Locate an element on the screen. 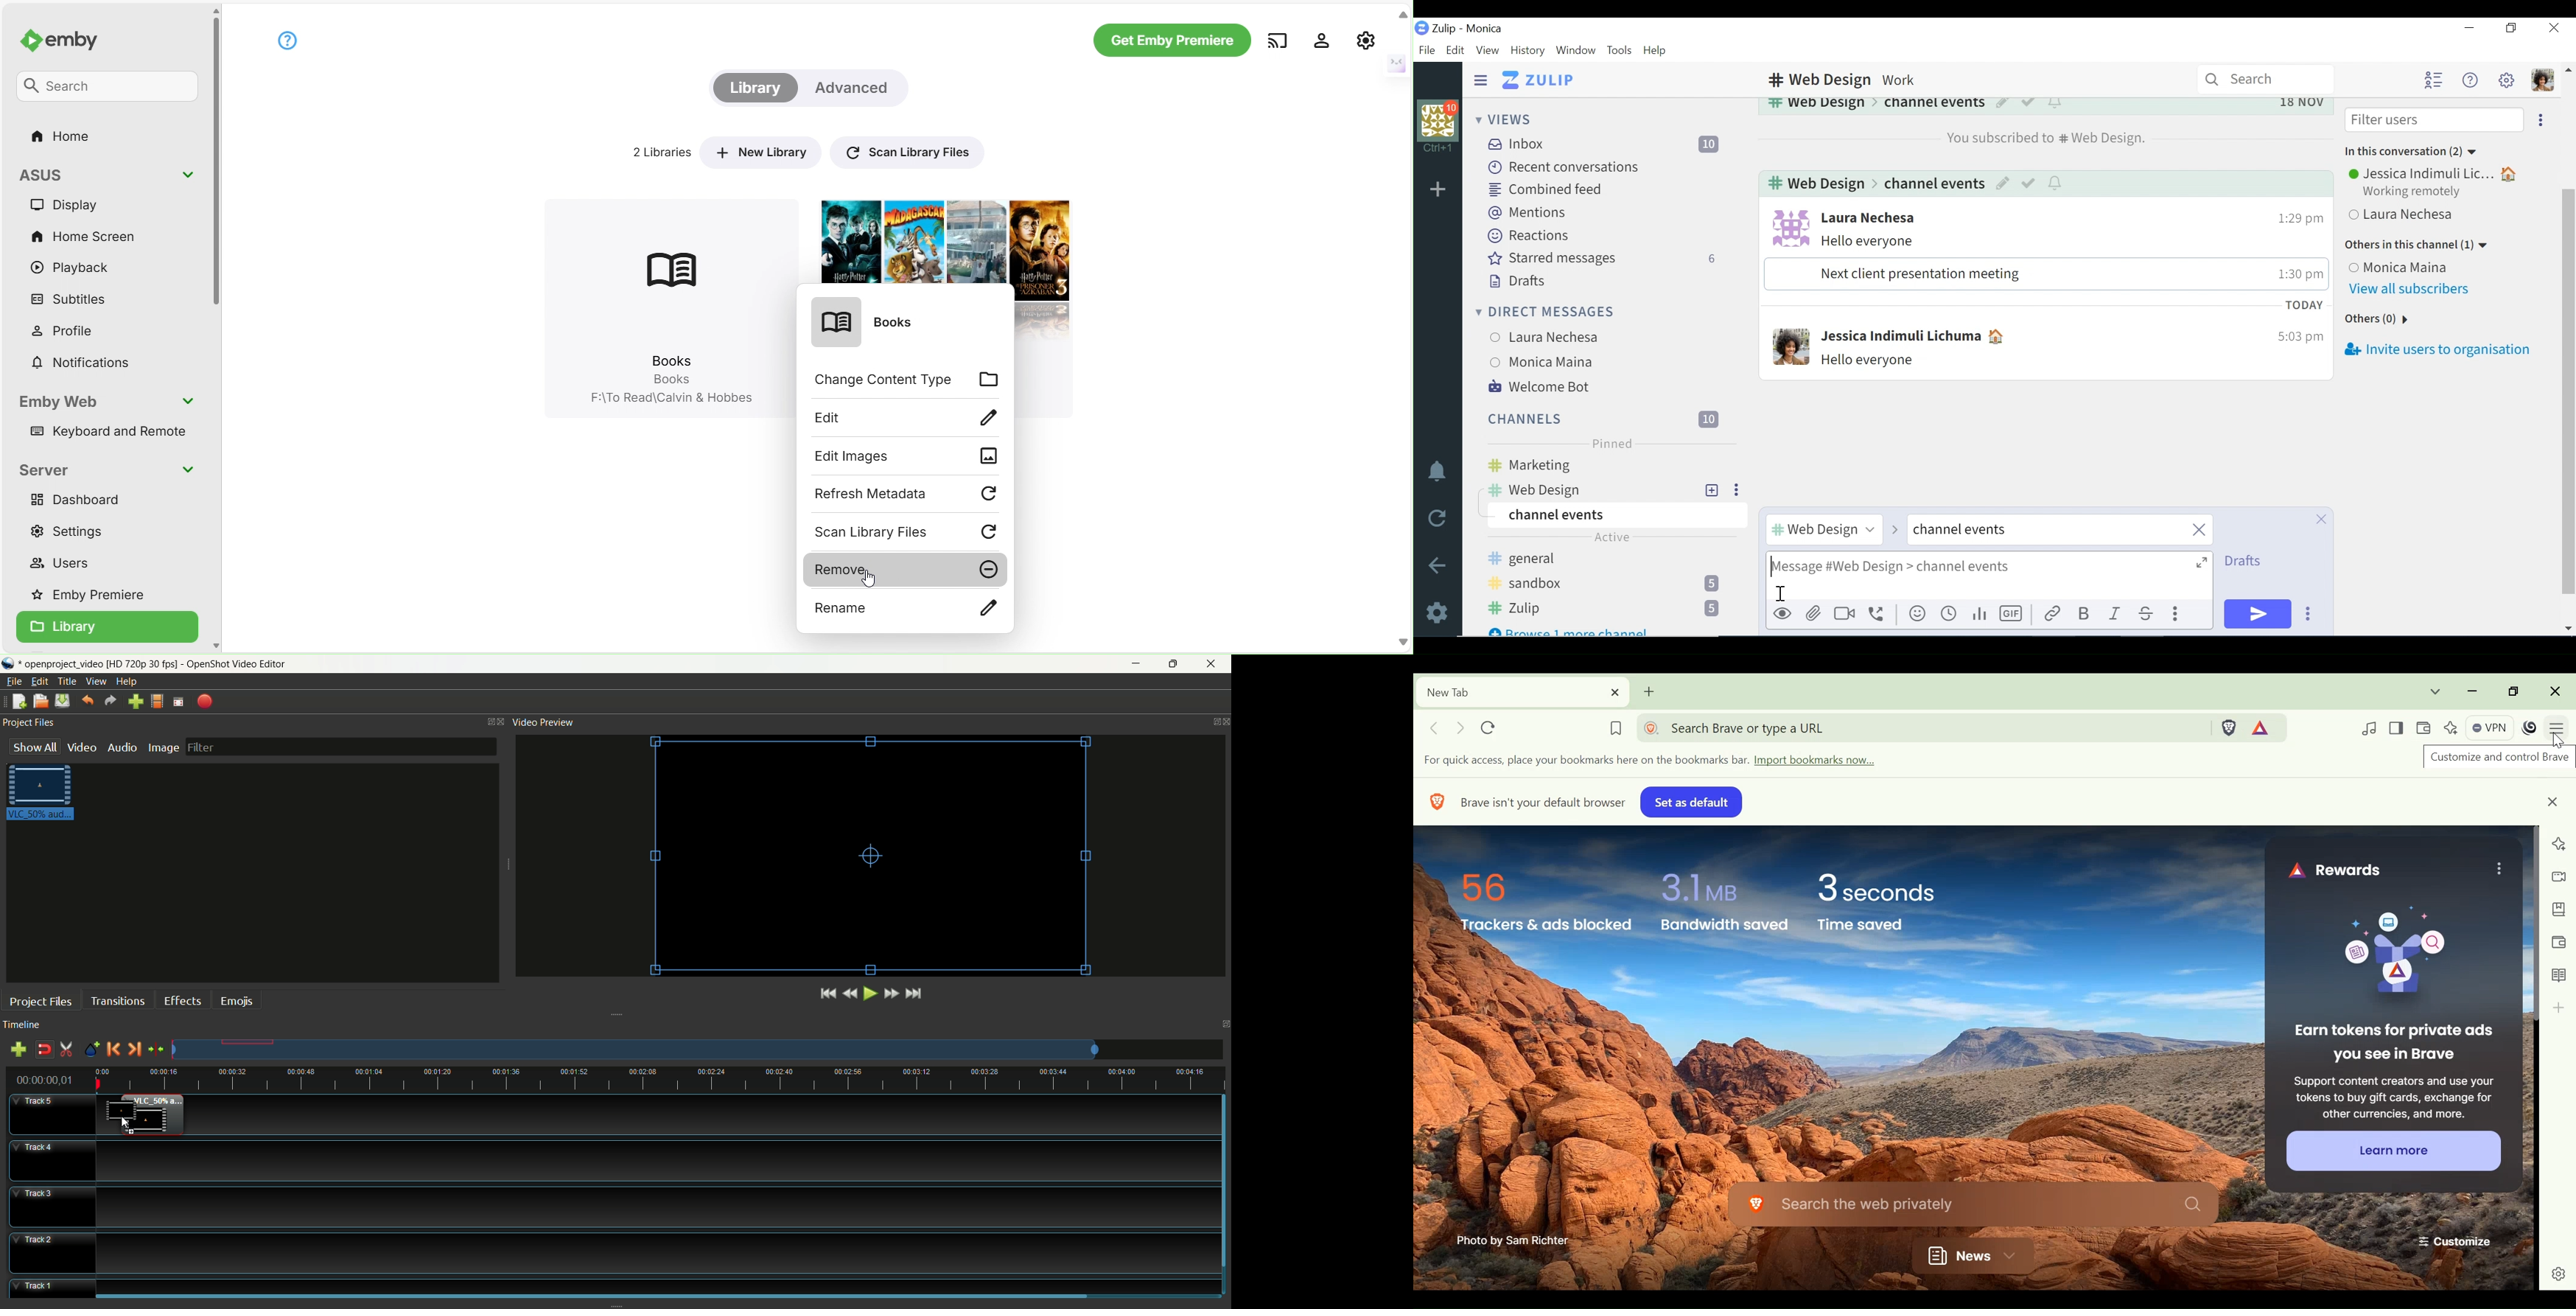 The image size is (2576, 1316). Active label is located at coordinates (1613, 540).